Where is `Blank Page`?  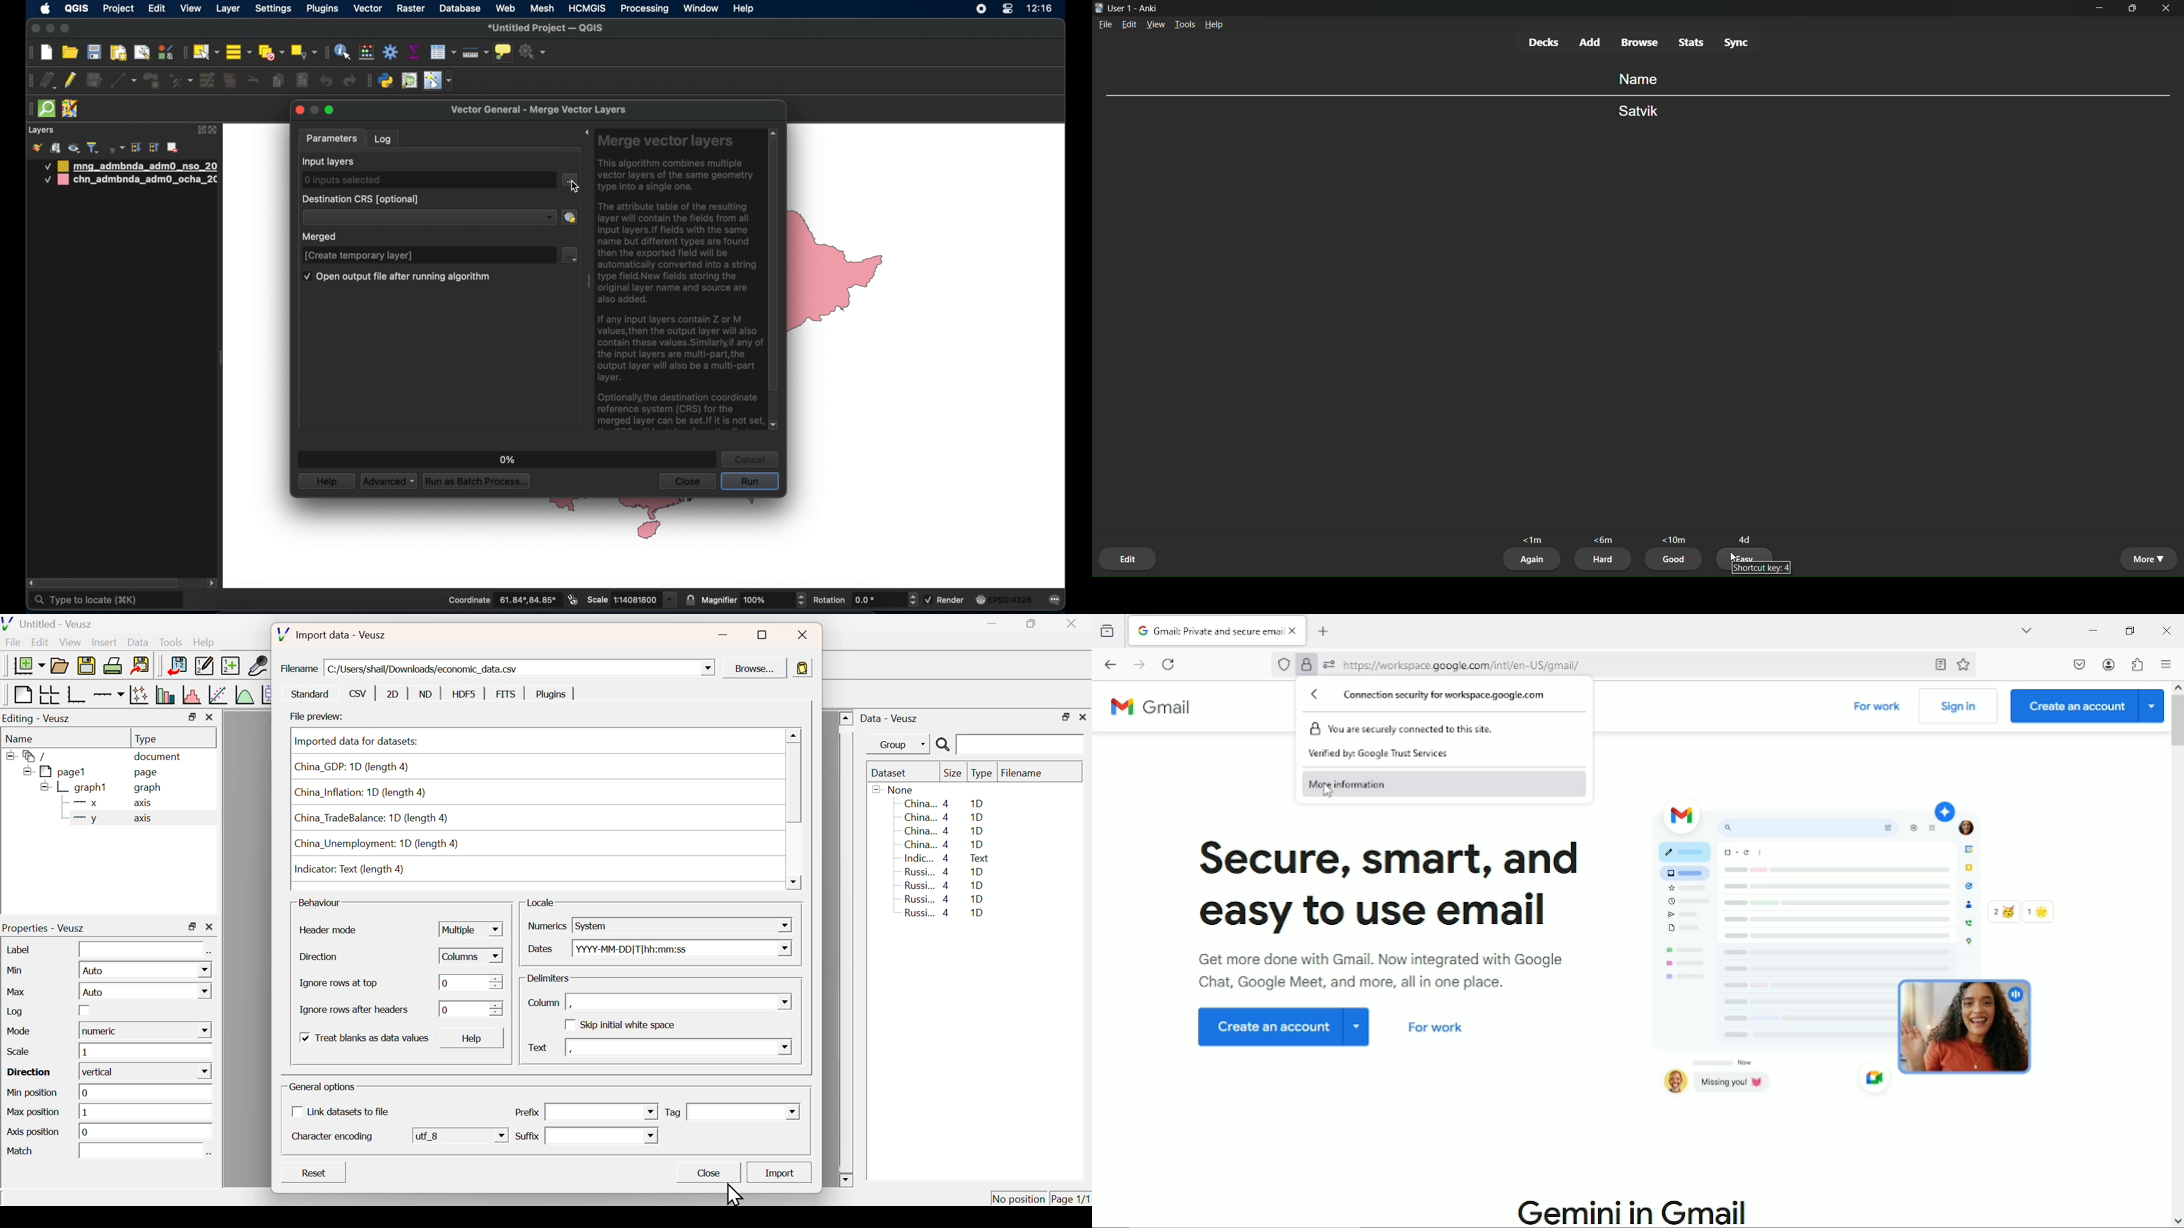
Blank Page is located at coordinates (22, 695).